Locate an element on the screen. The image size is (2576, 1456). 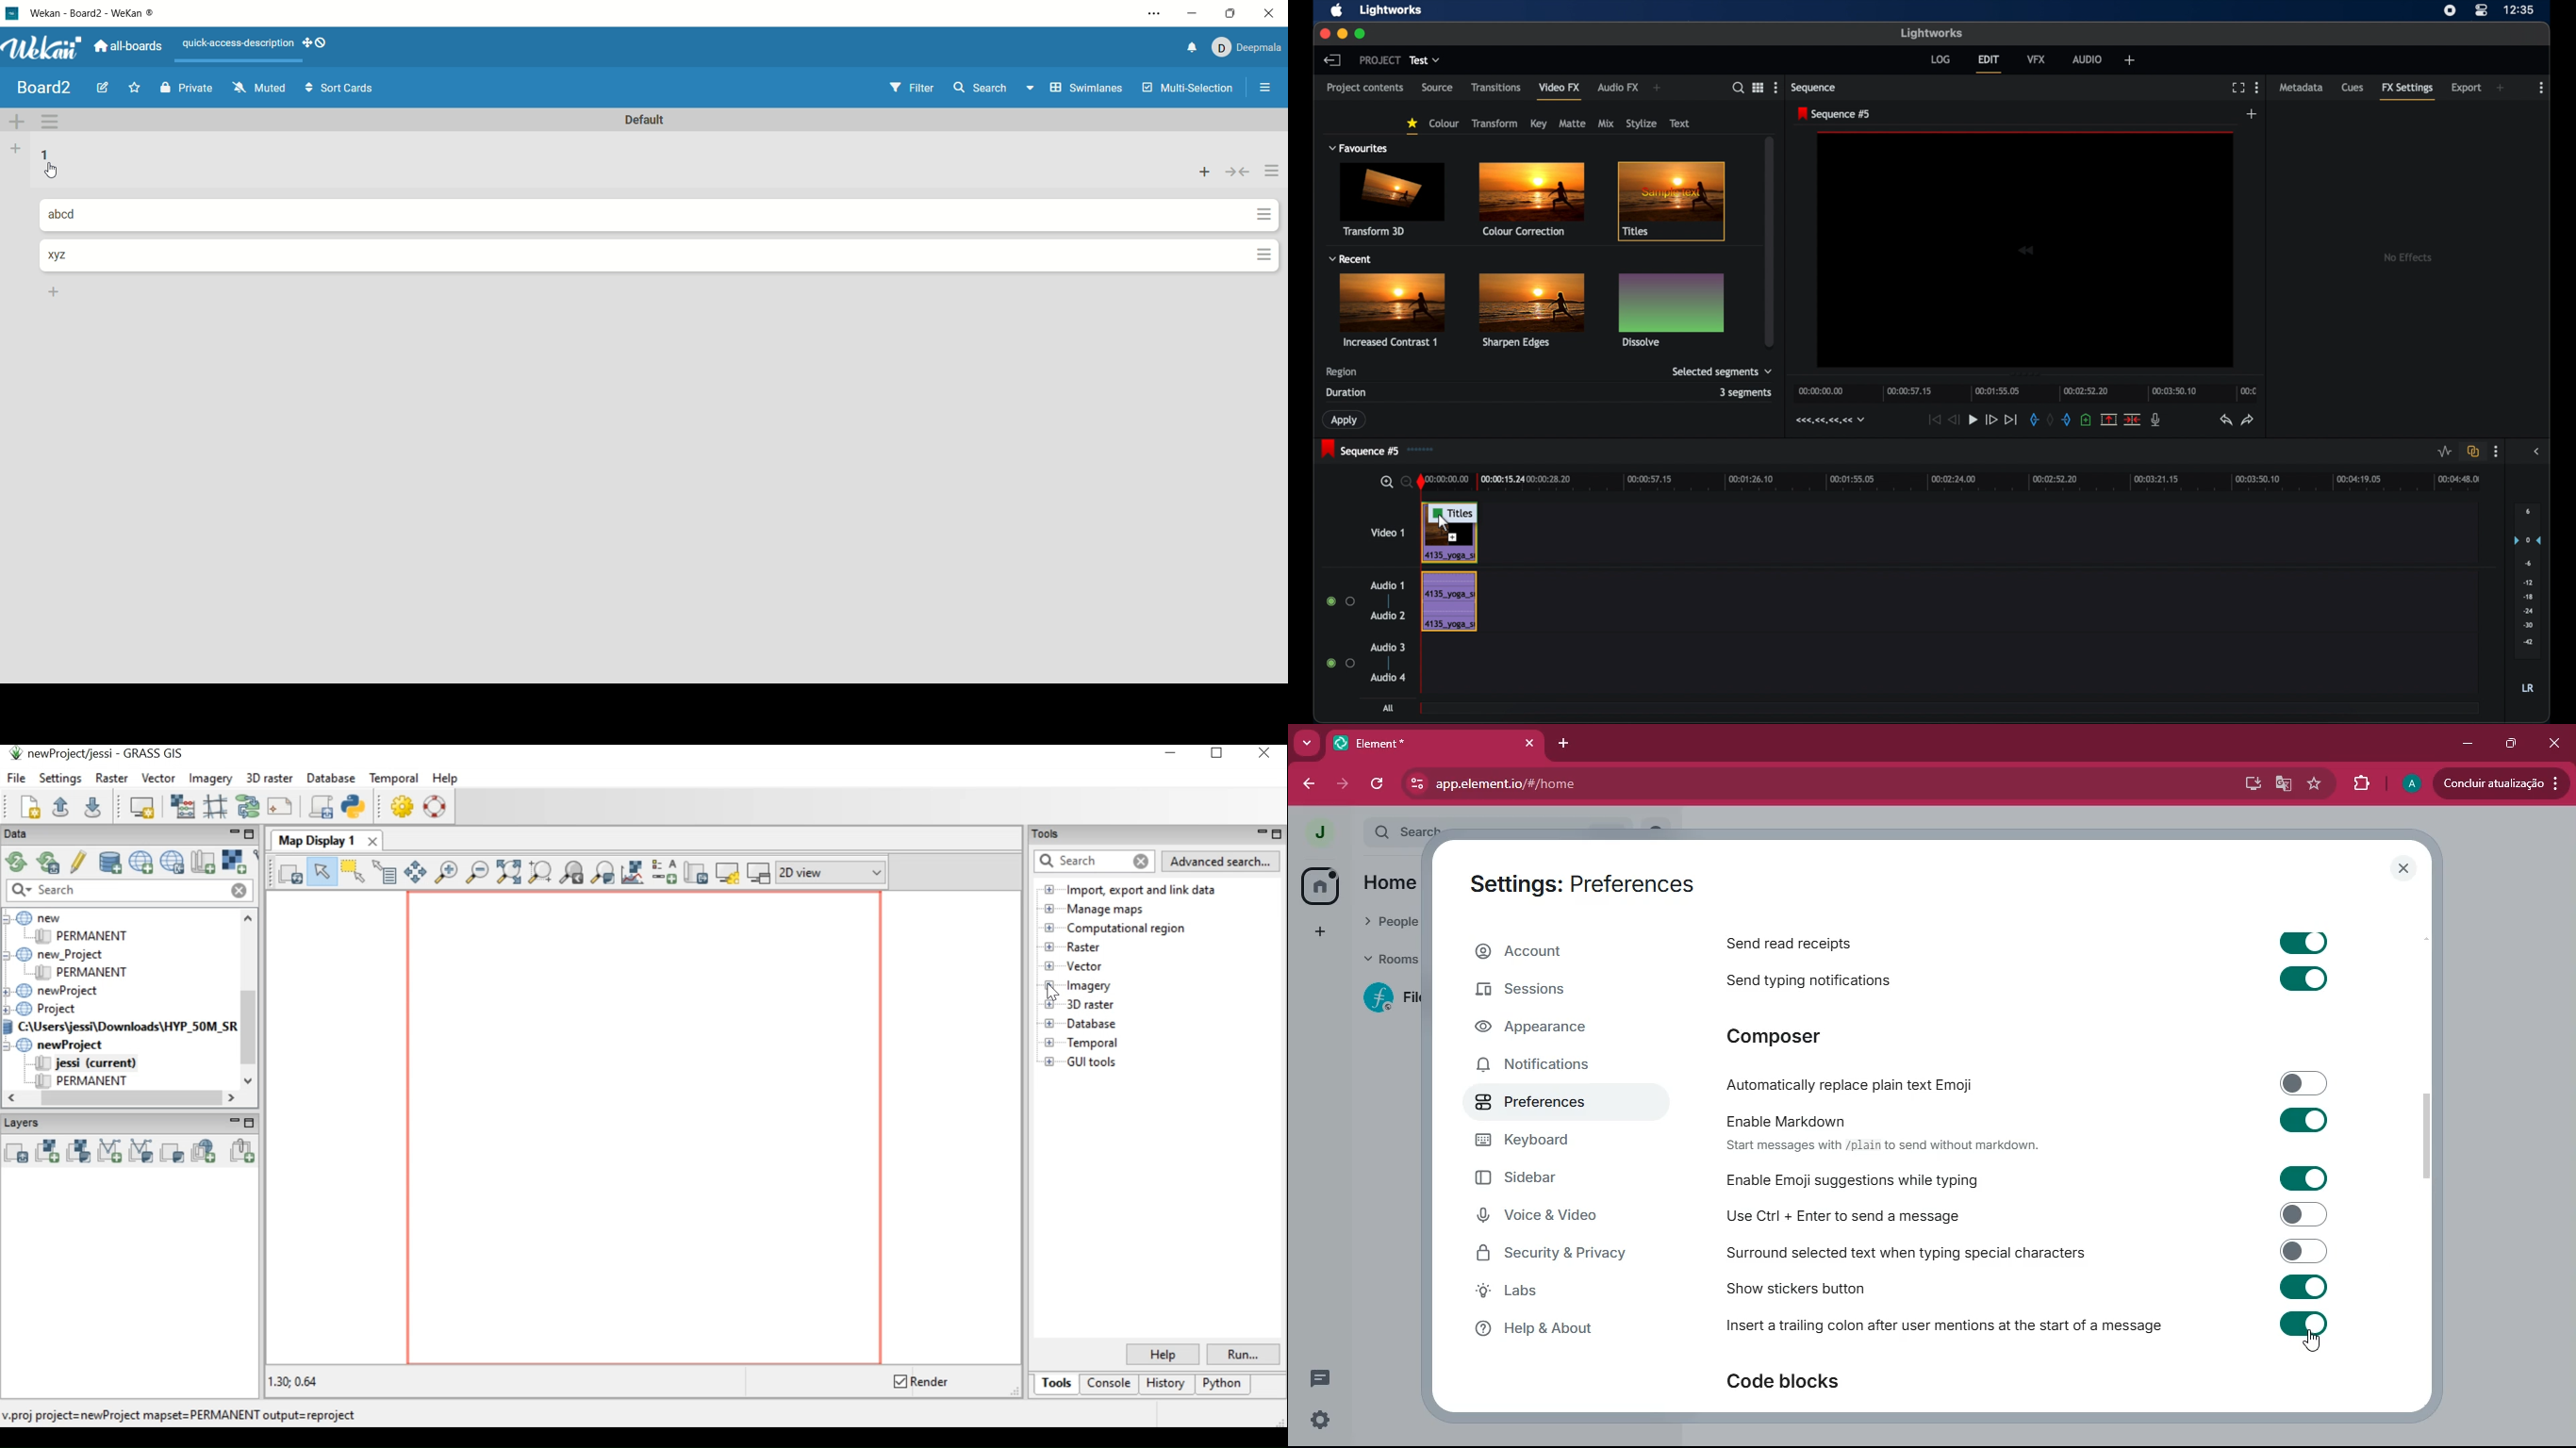
show stickers button is located at coordinates (2023, 1285).